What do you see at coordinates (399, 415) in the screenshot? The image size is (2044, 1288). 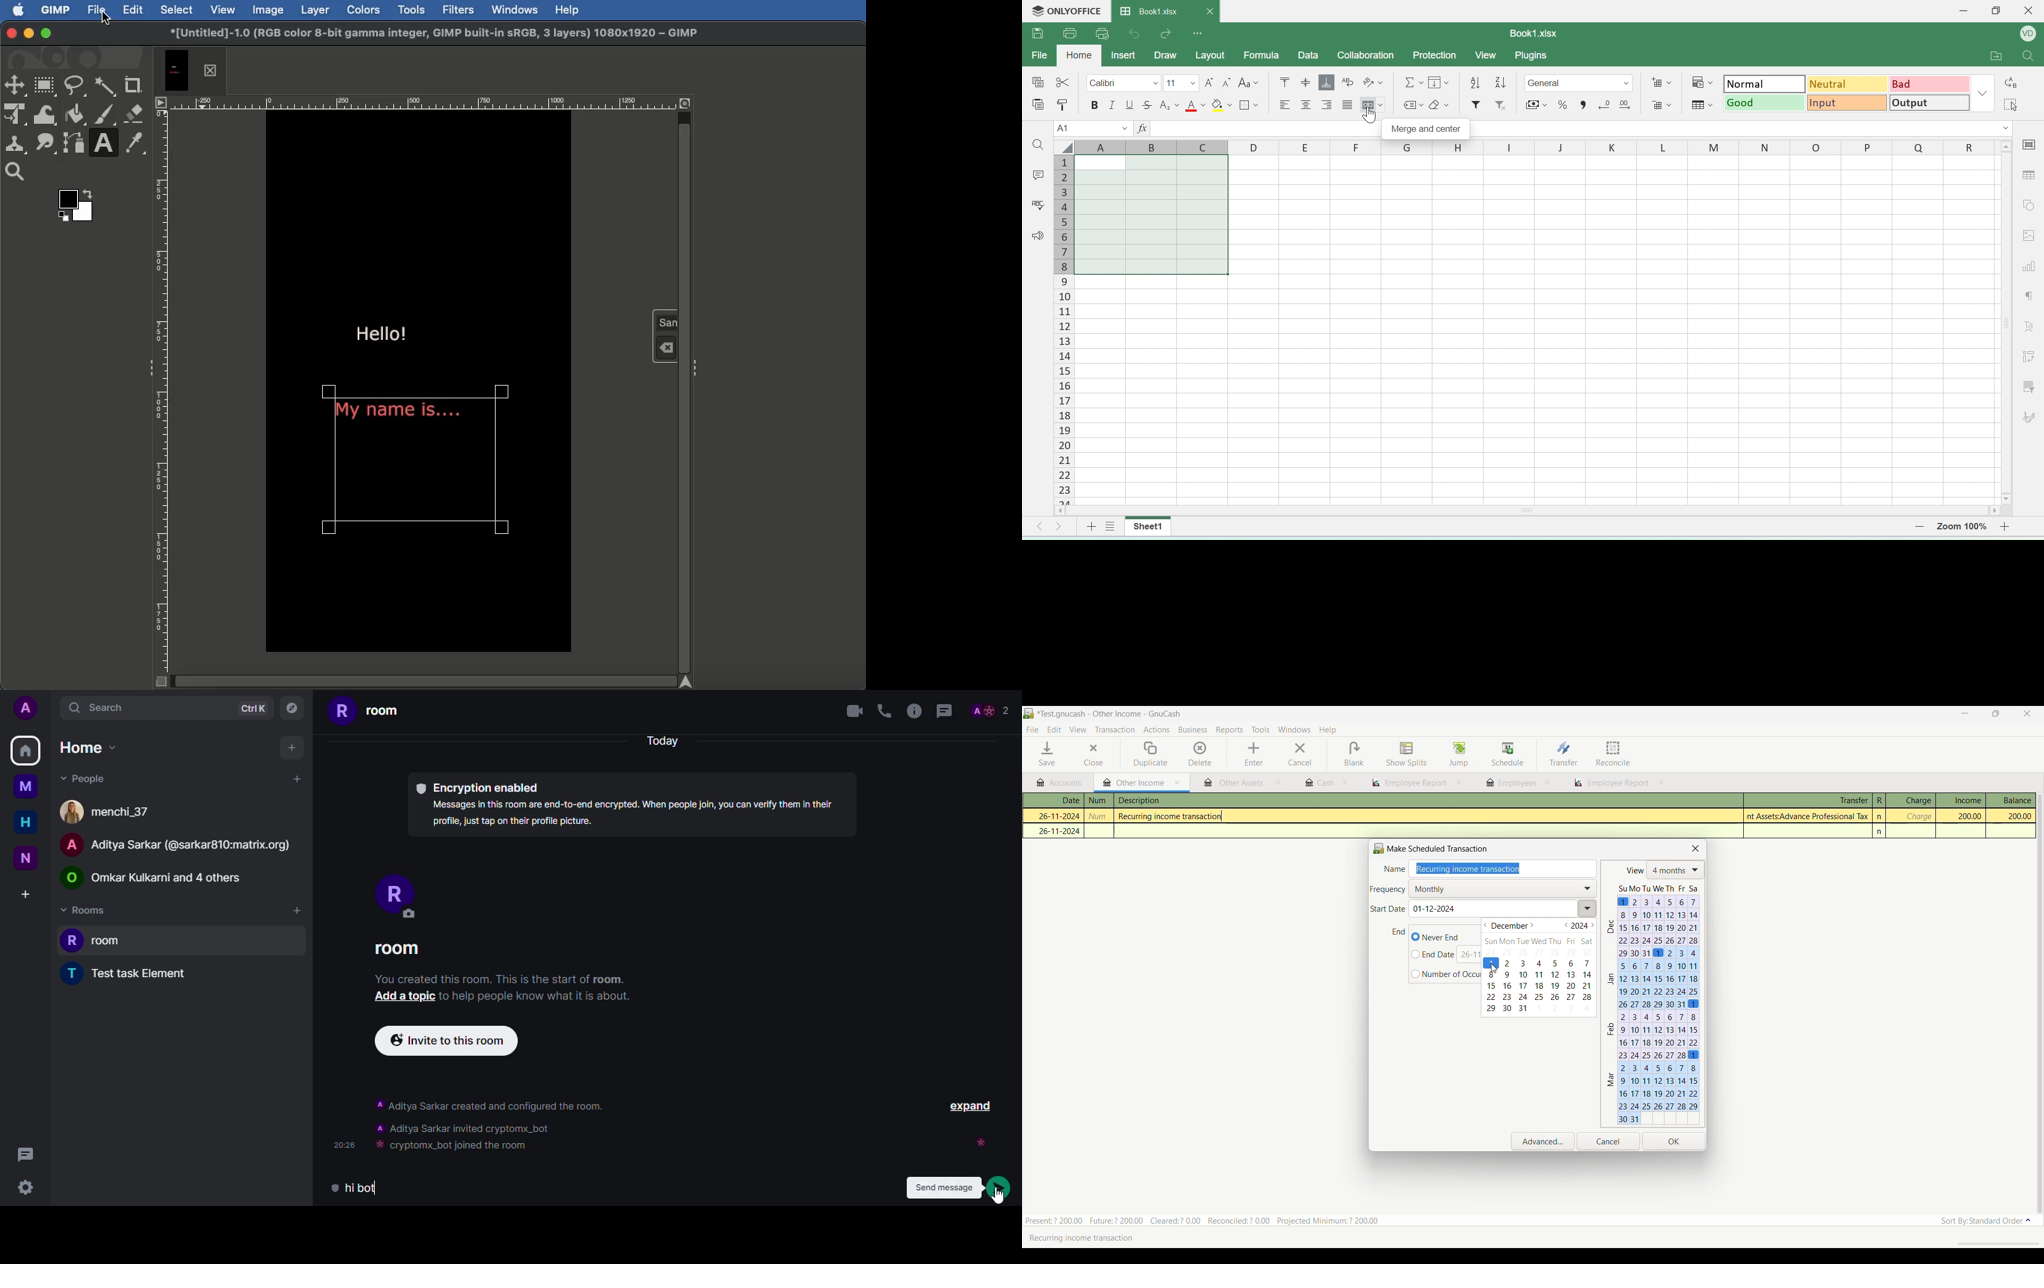 I see `My name is...` at bounding box center [399, 415].